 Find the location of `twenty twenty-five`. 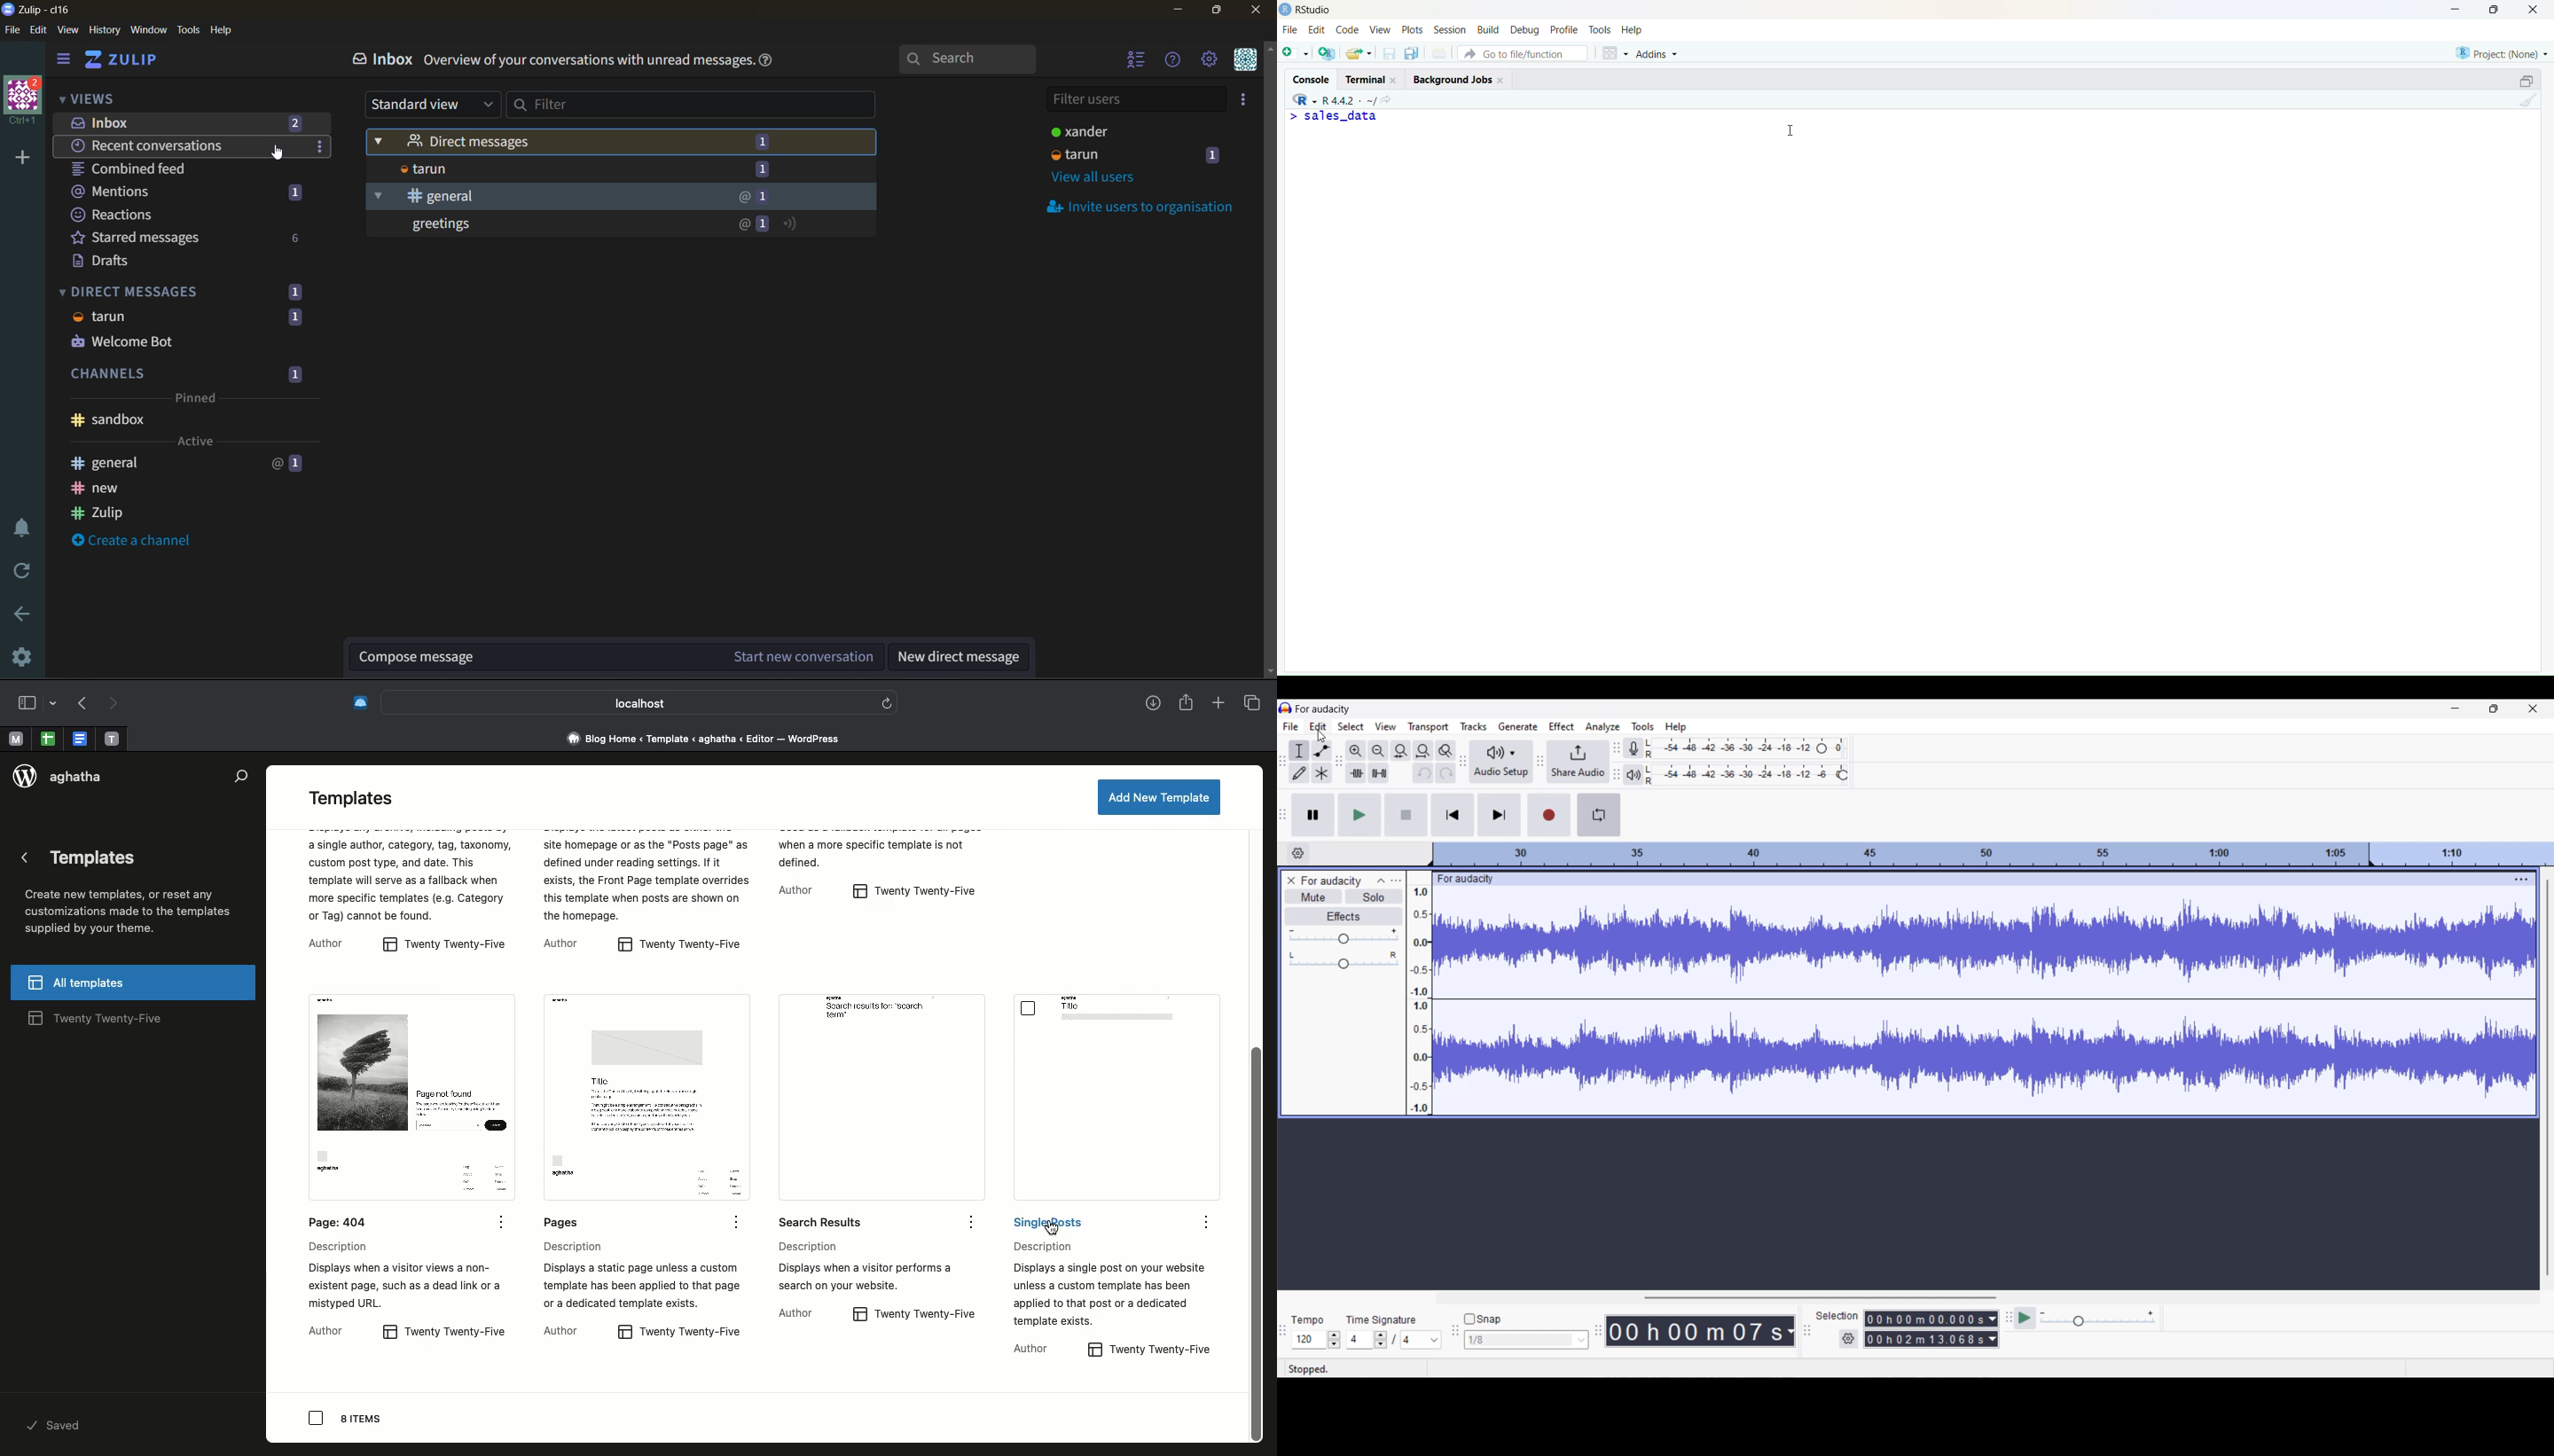

twenty twenty-five is located at coordinates (929, 891).